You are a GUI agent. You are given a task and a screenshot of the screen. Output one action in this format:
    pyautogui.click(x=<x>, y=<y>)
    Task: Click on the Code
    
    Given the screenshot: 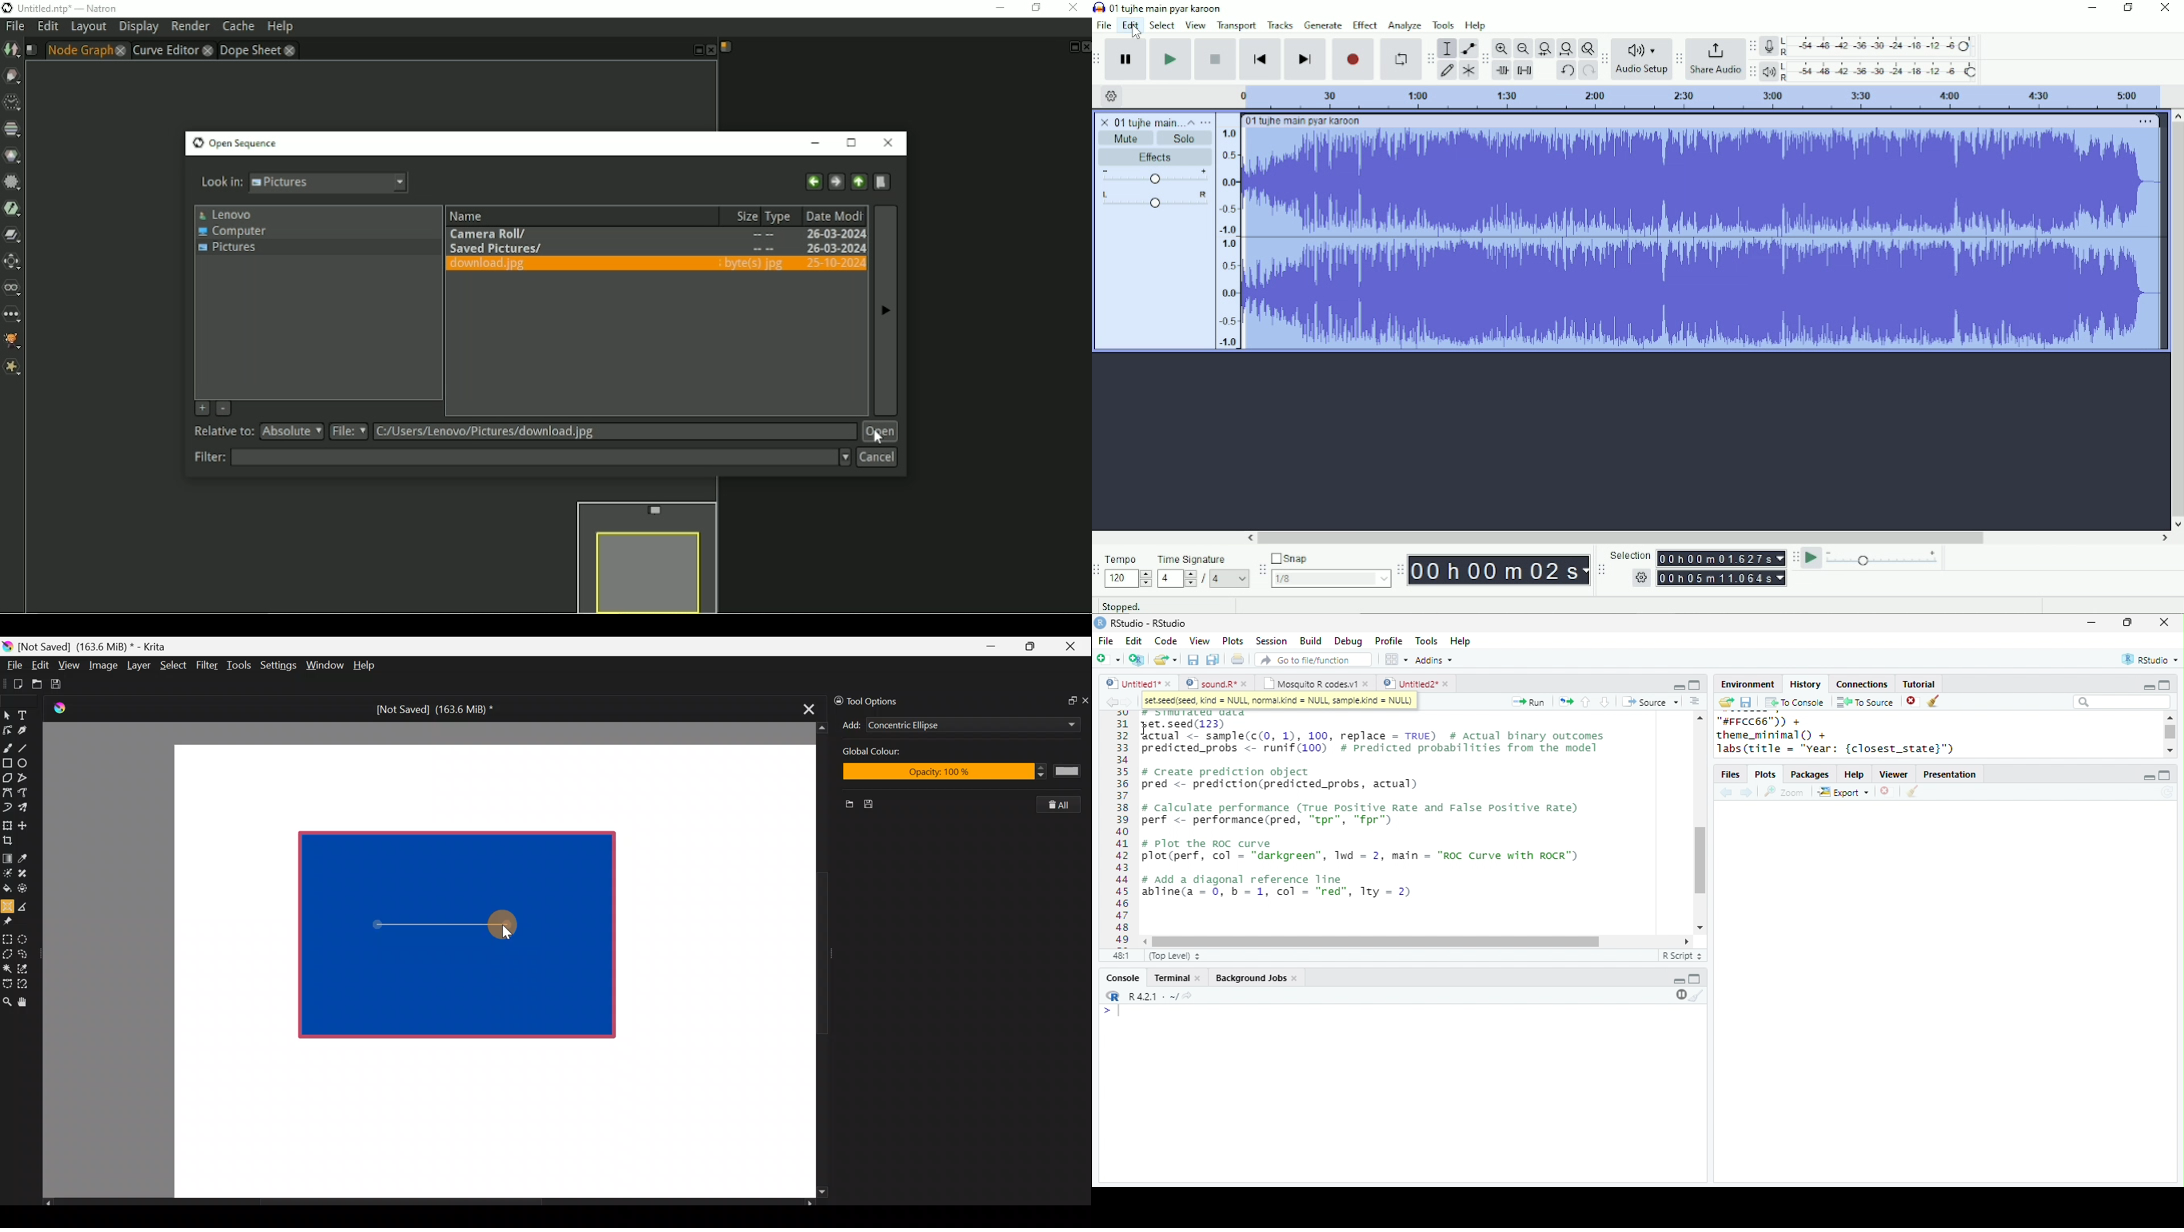 What is the action you would take?
    pyautogui.click(x=1166, y=640)
    